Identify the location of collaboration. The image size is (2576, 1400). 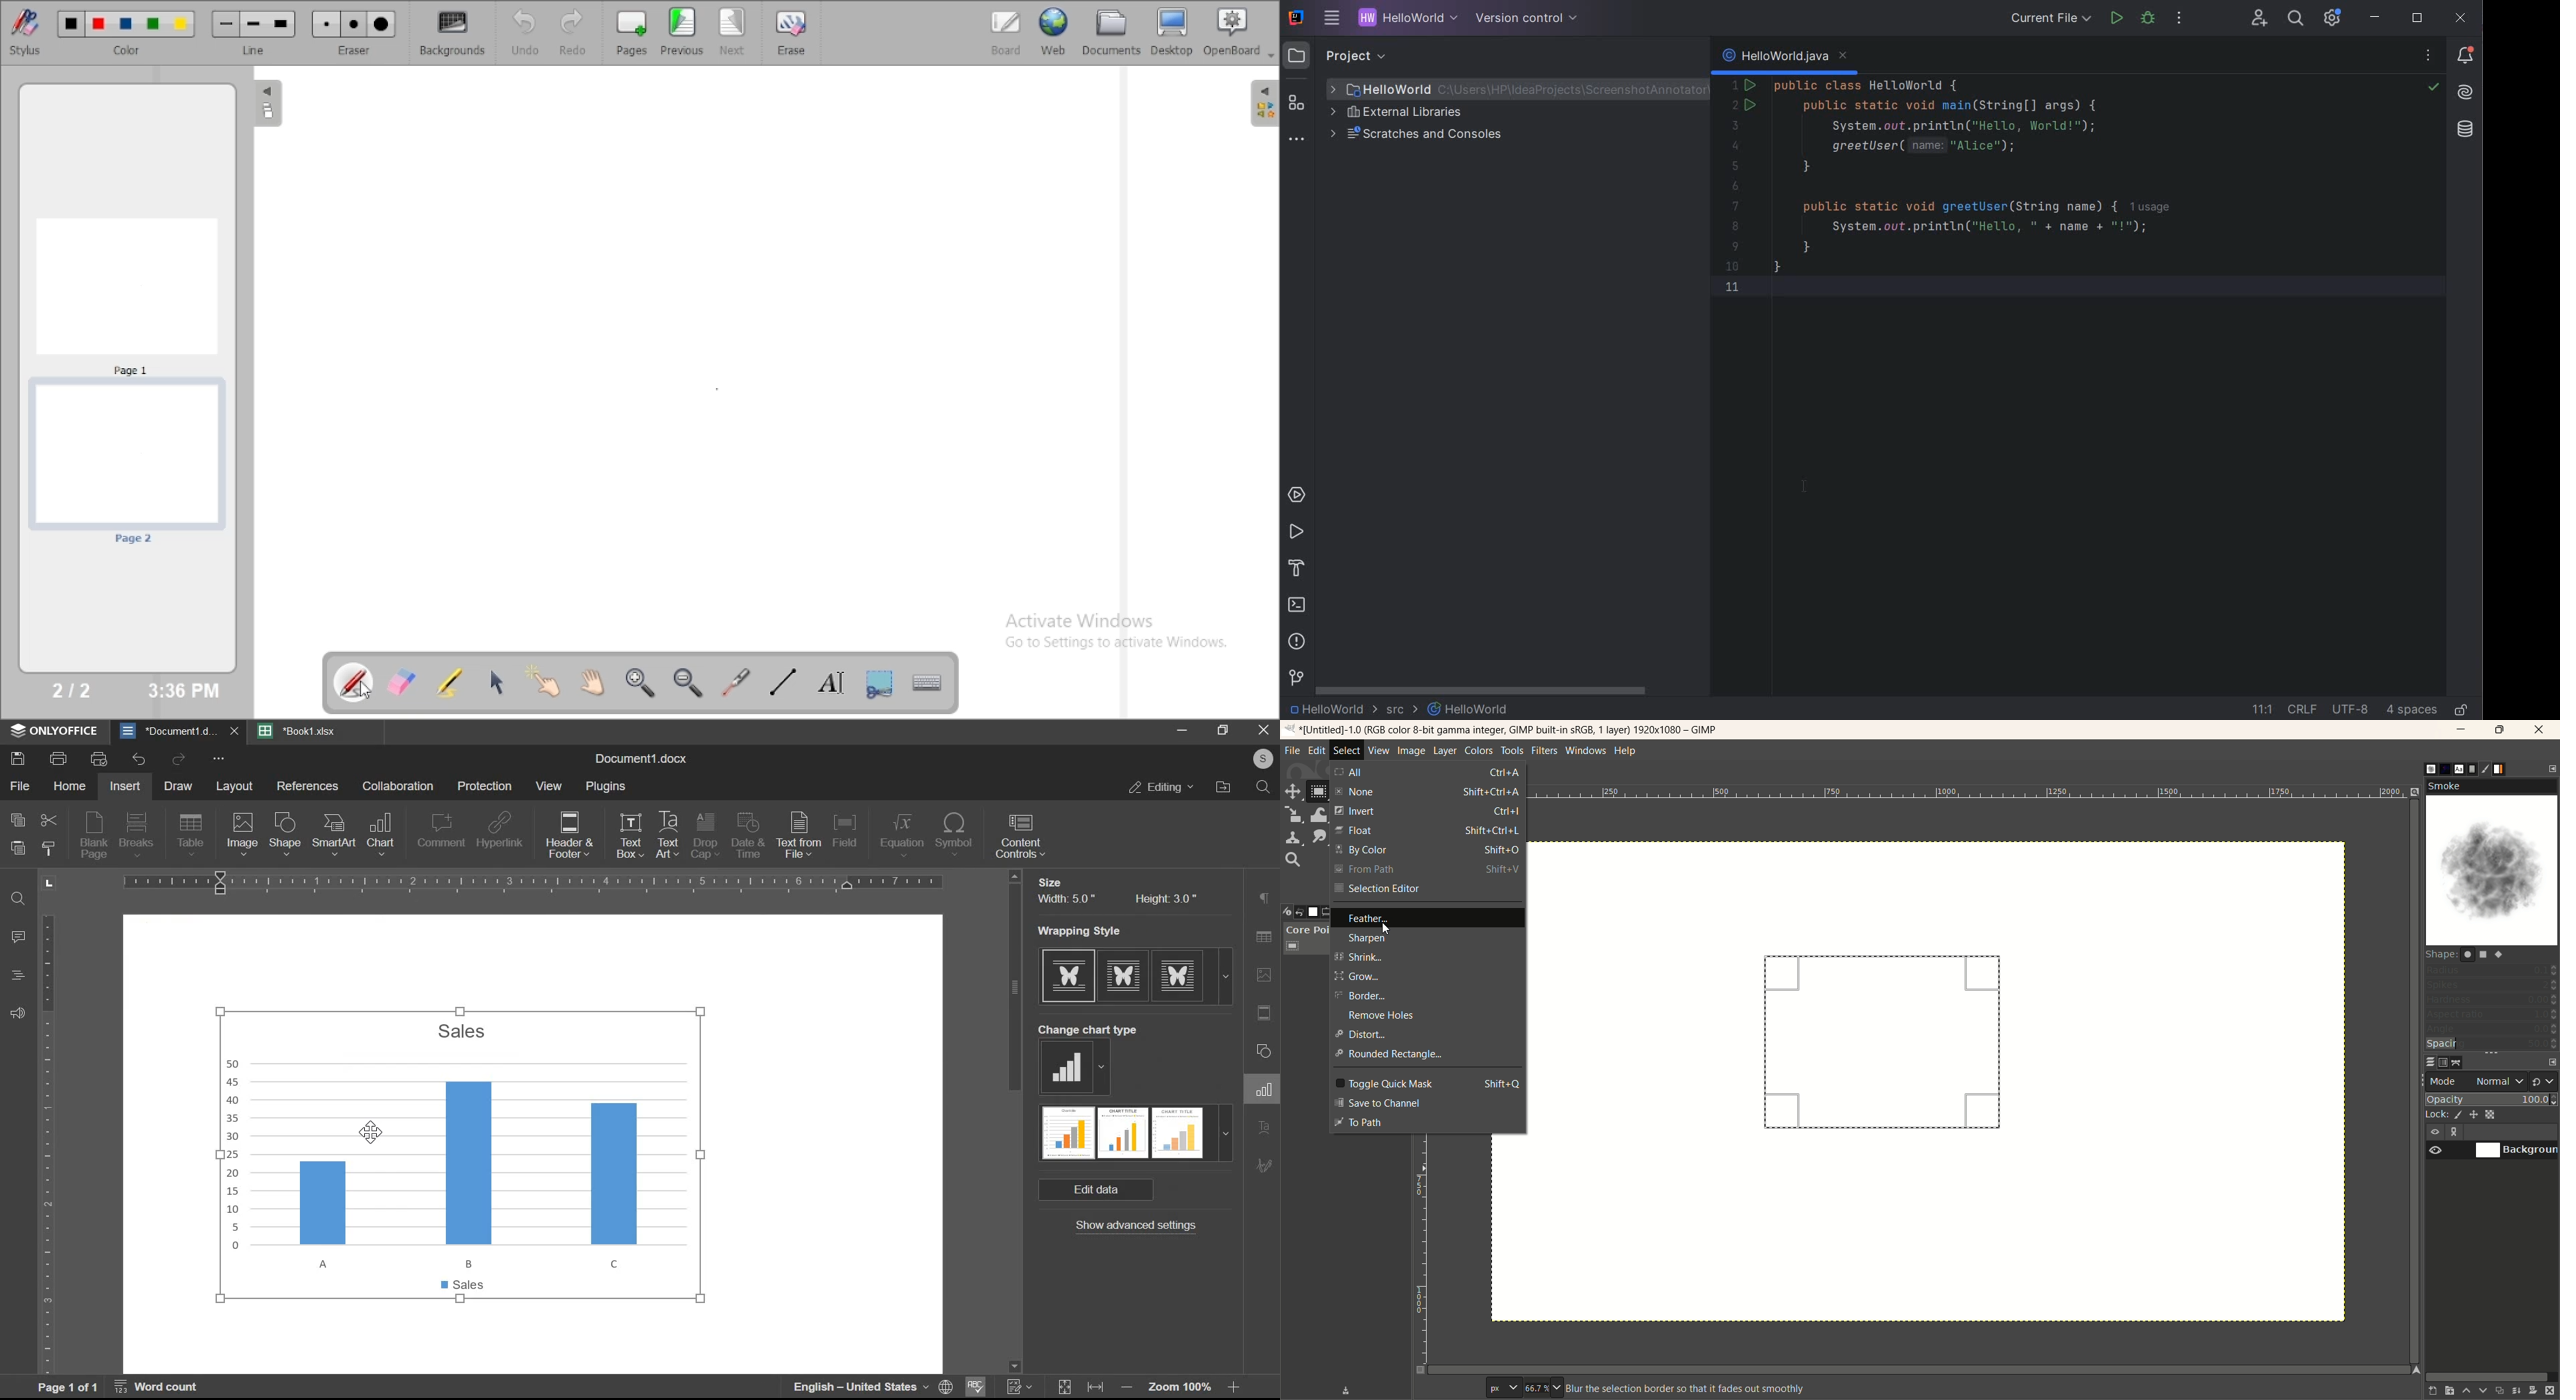
(398, 787).